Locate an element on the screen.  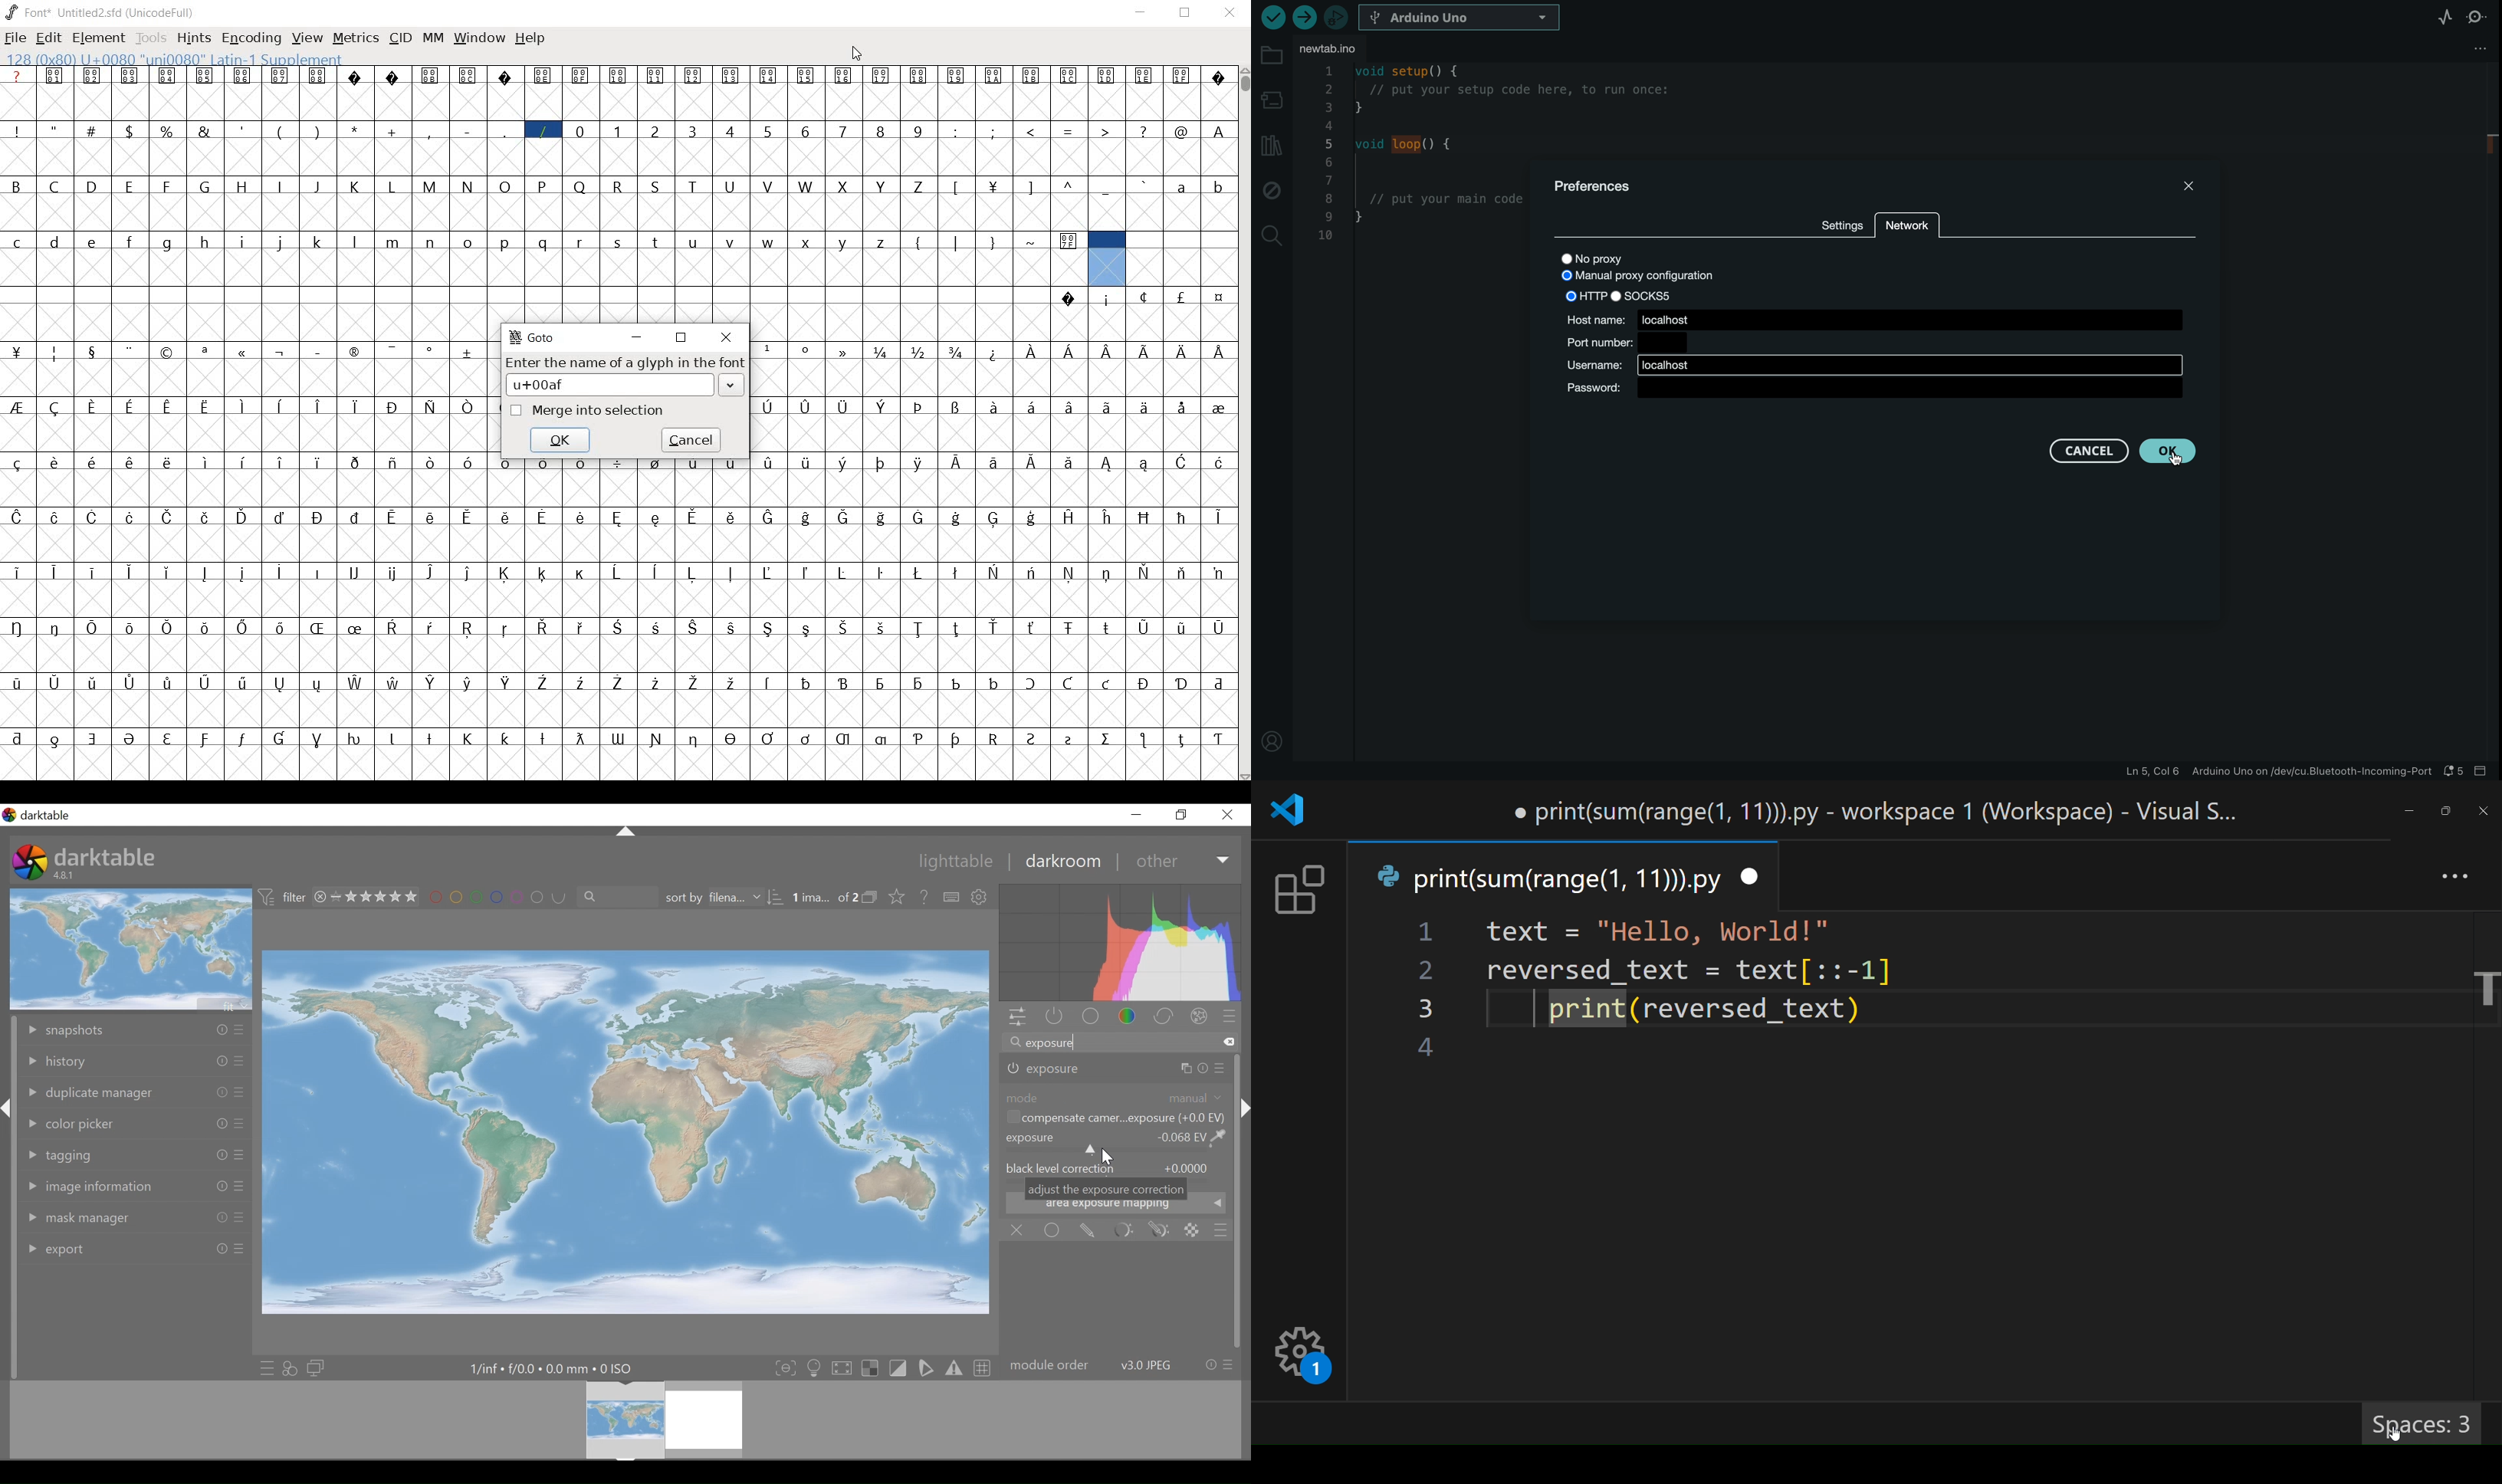
Symbol is located at coordinates (245, 737).